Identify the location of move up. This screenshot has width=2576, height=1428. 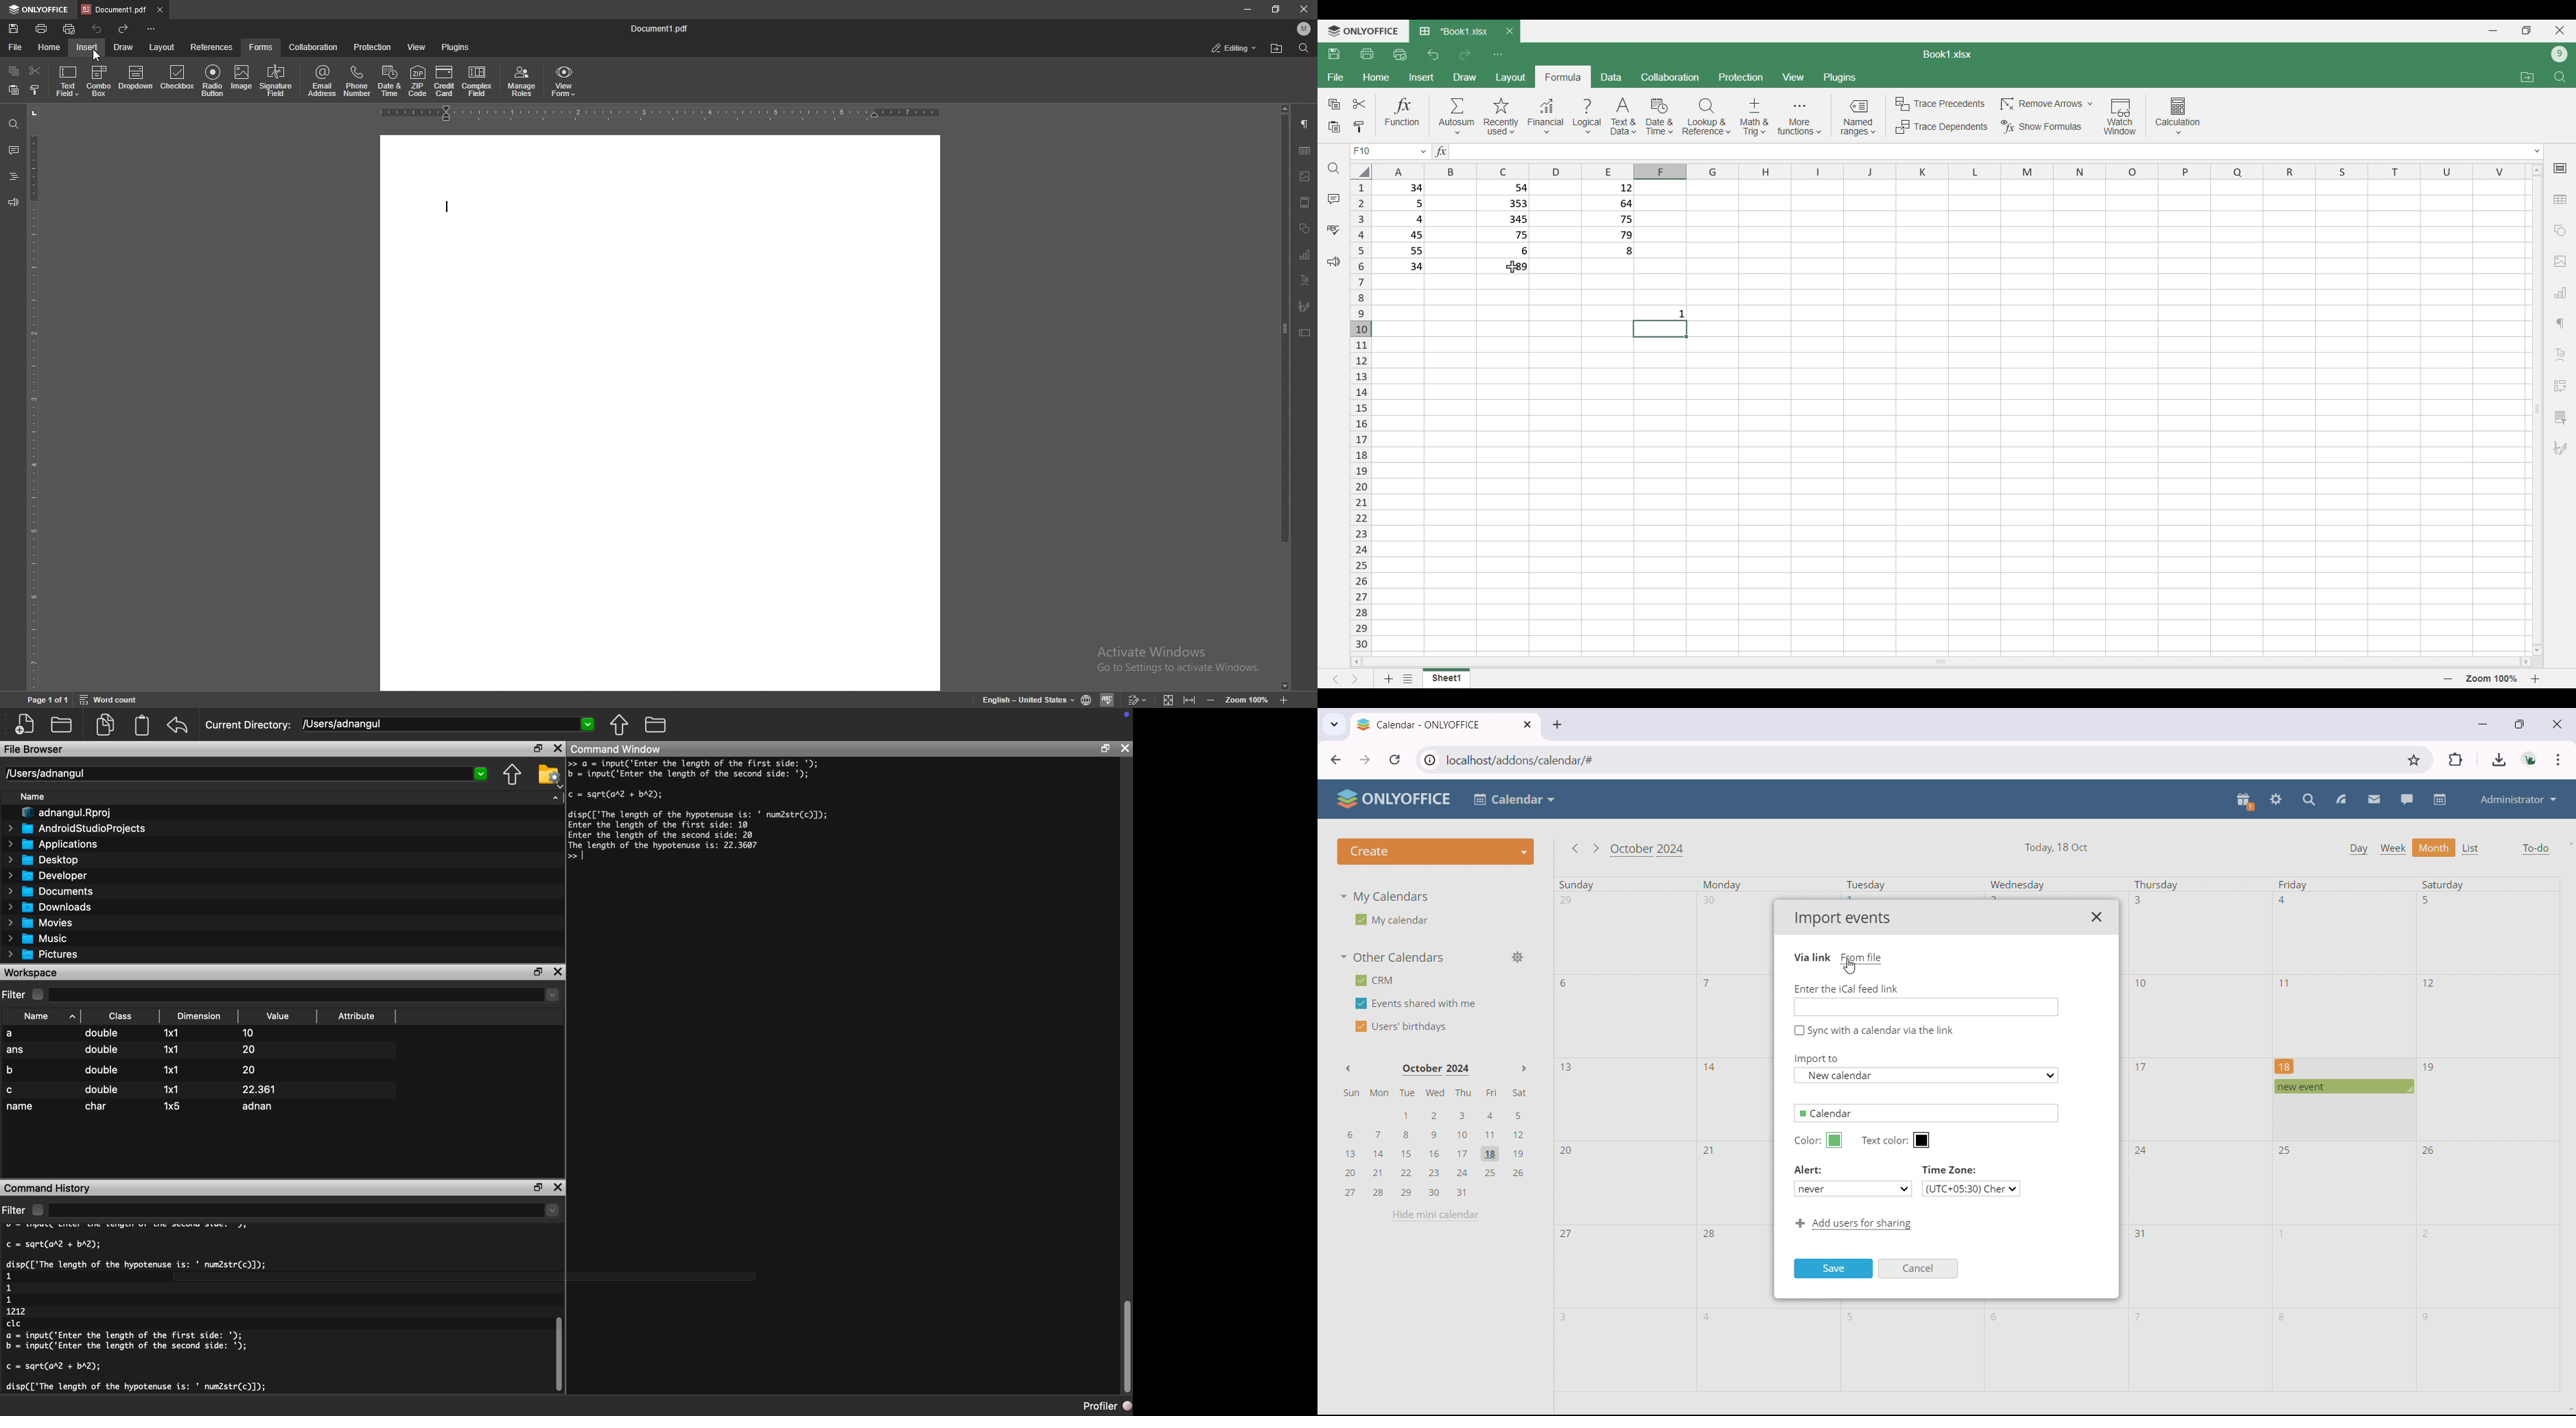
(618, 724).